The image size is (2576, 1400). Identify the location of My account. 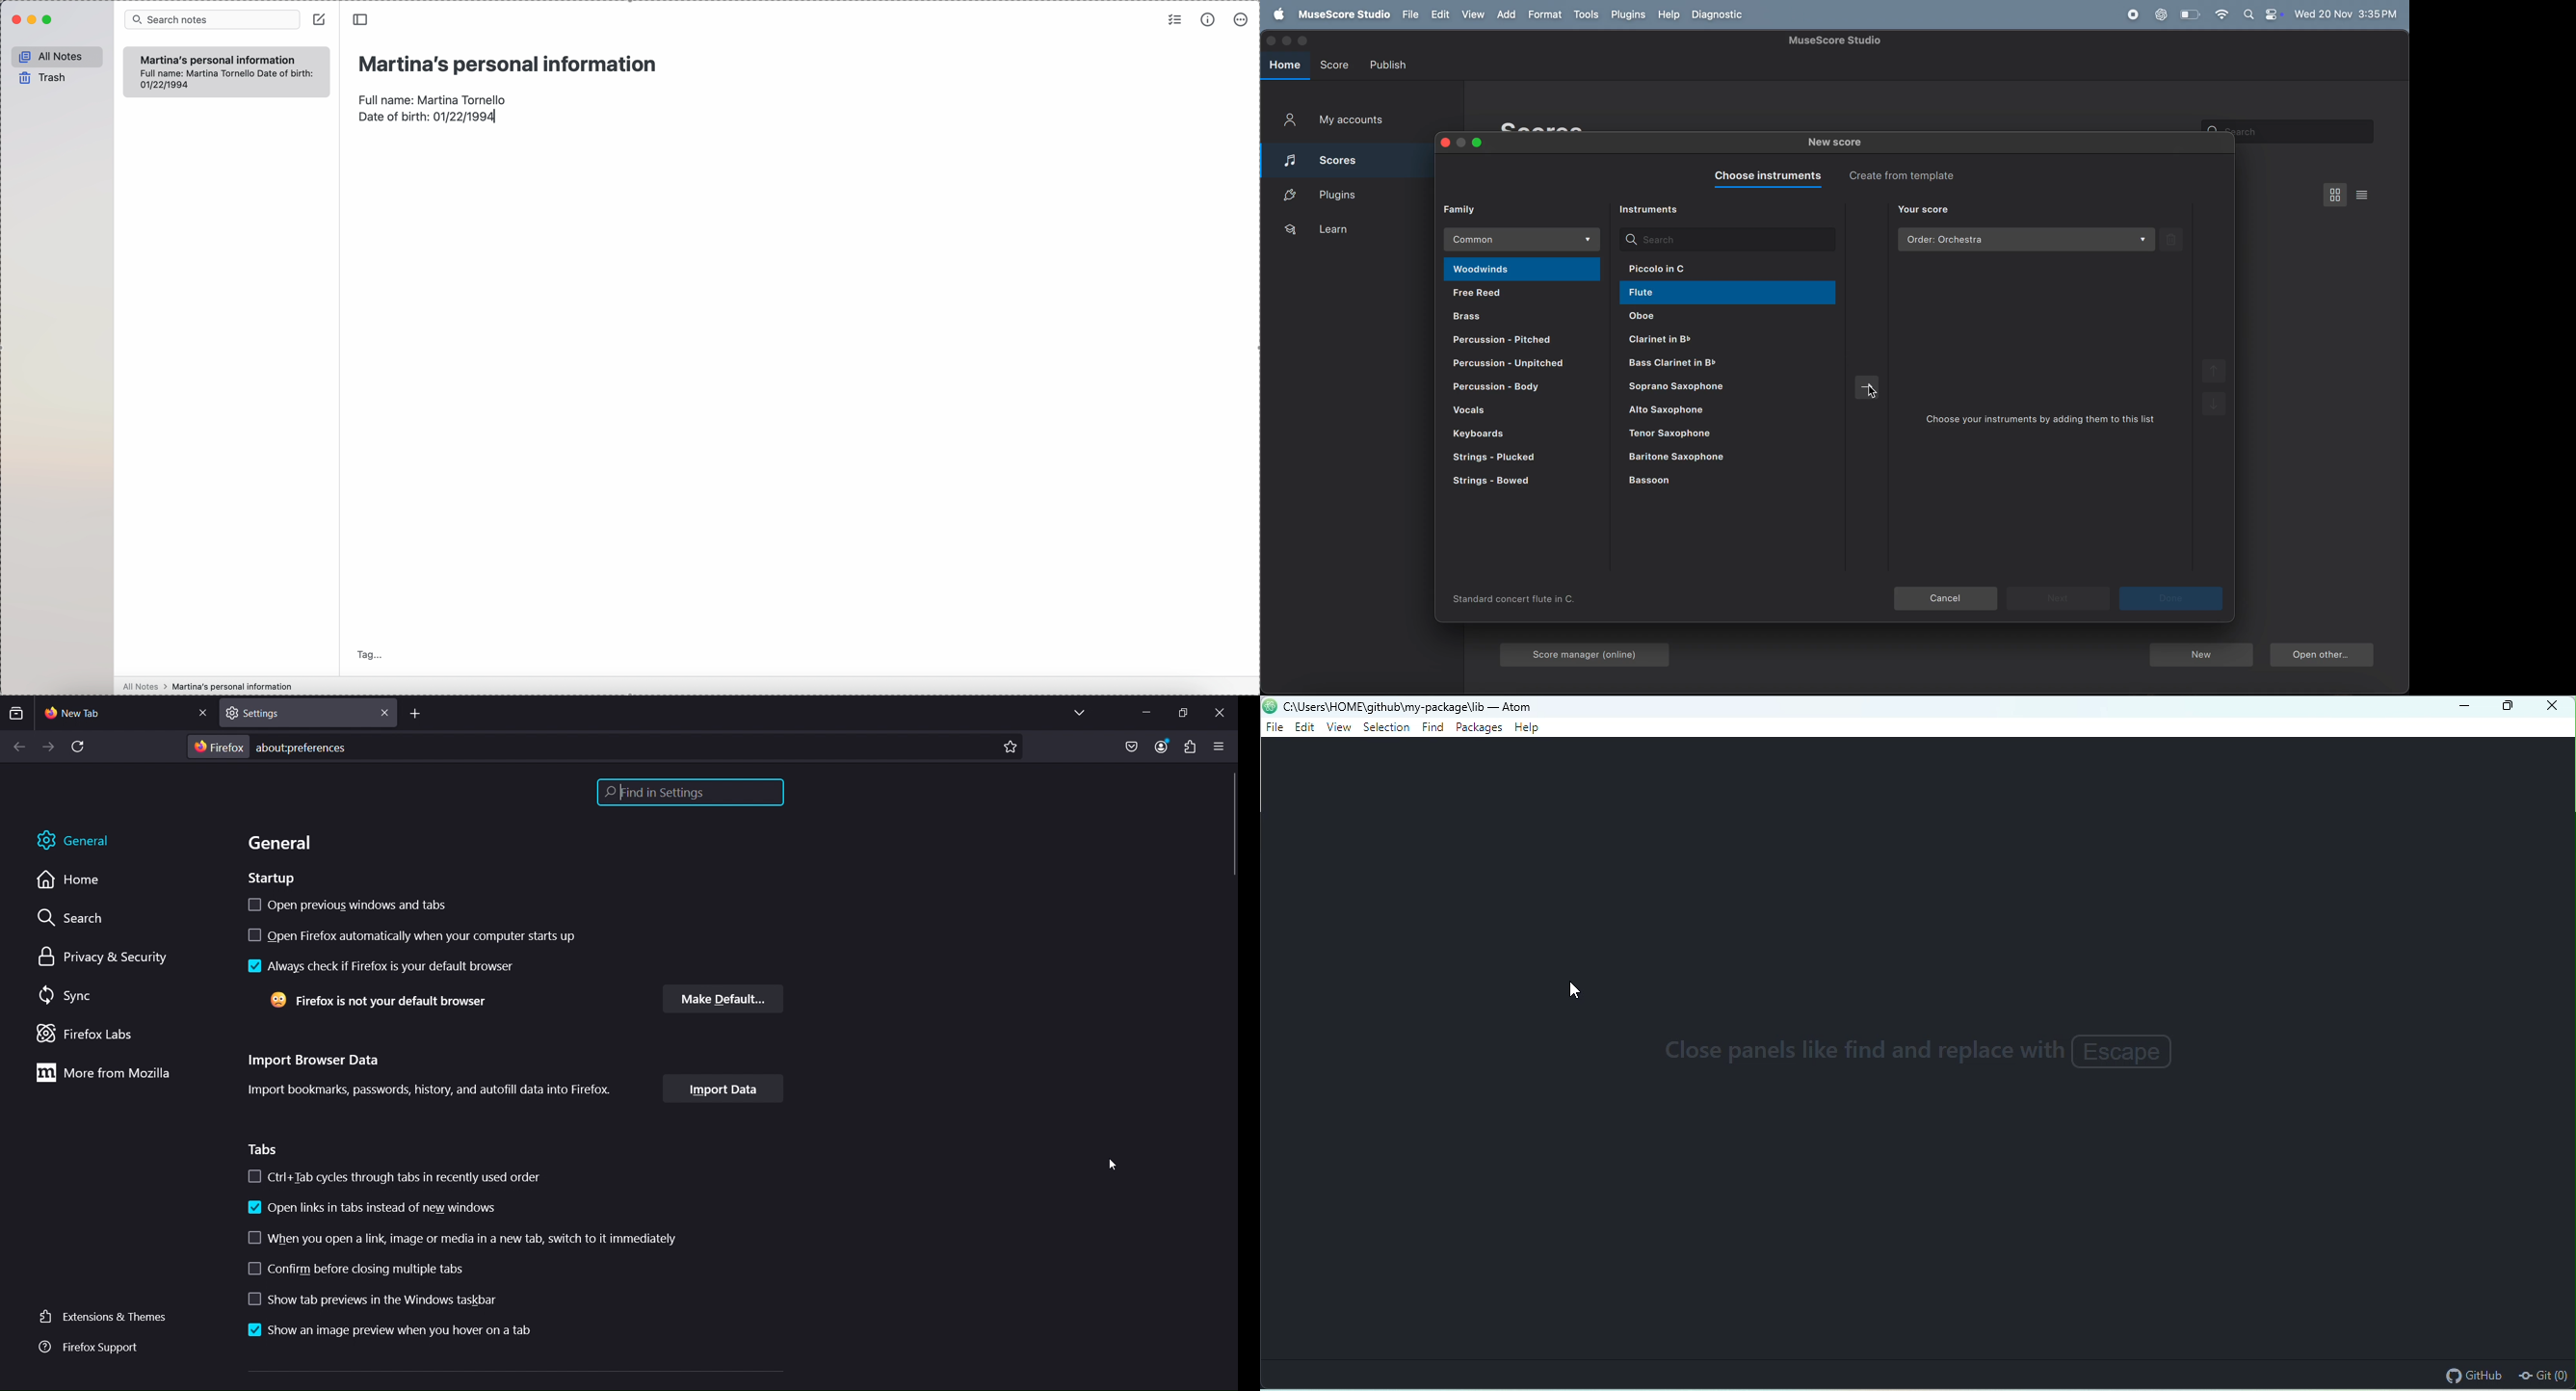
(1334, 121).